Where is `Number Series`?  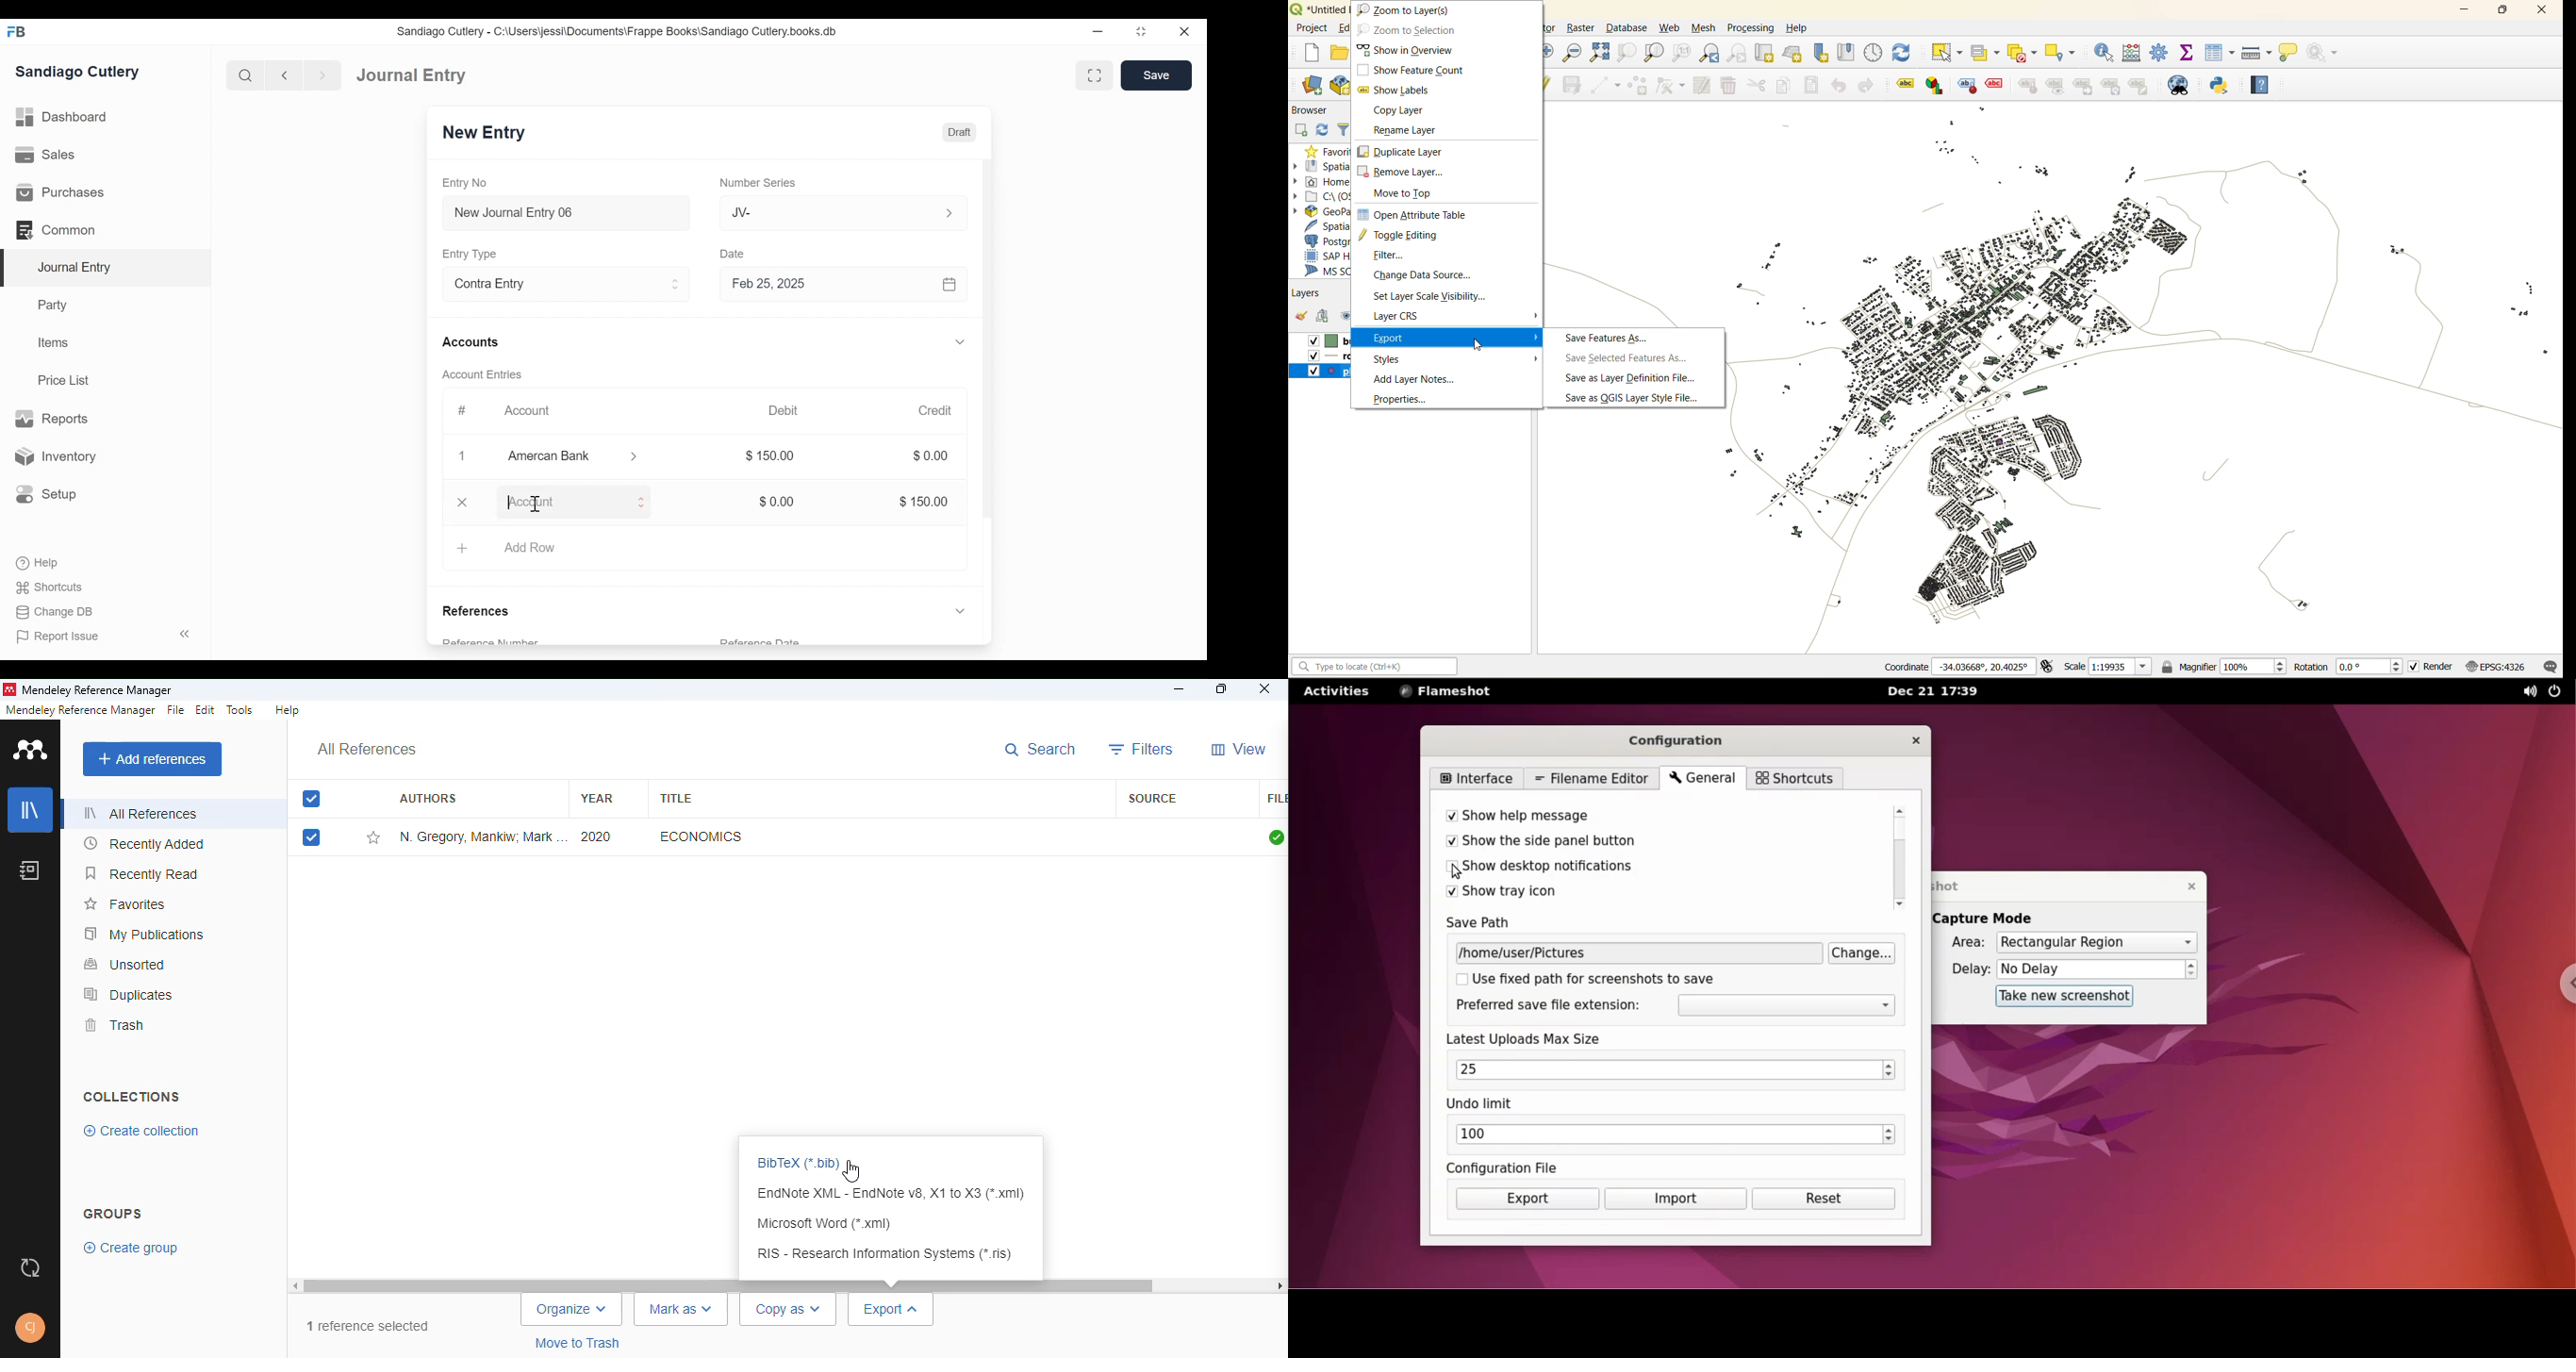
Number Series is located at coordinates (760, 183).